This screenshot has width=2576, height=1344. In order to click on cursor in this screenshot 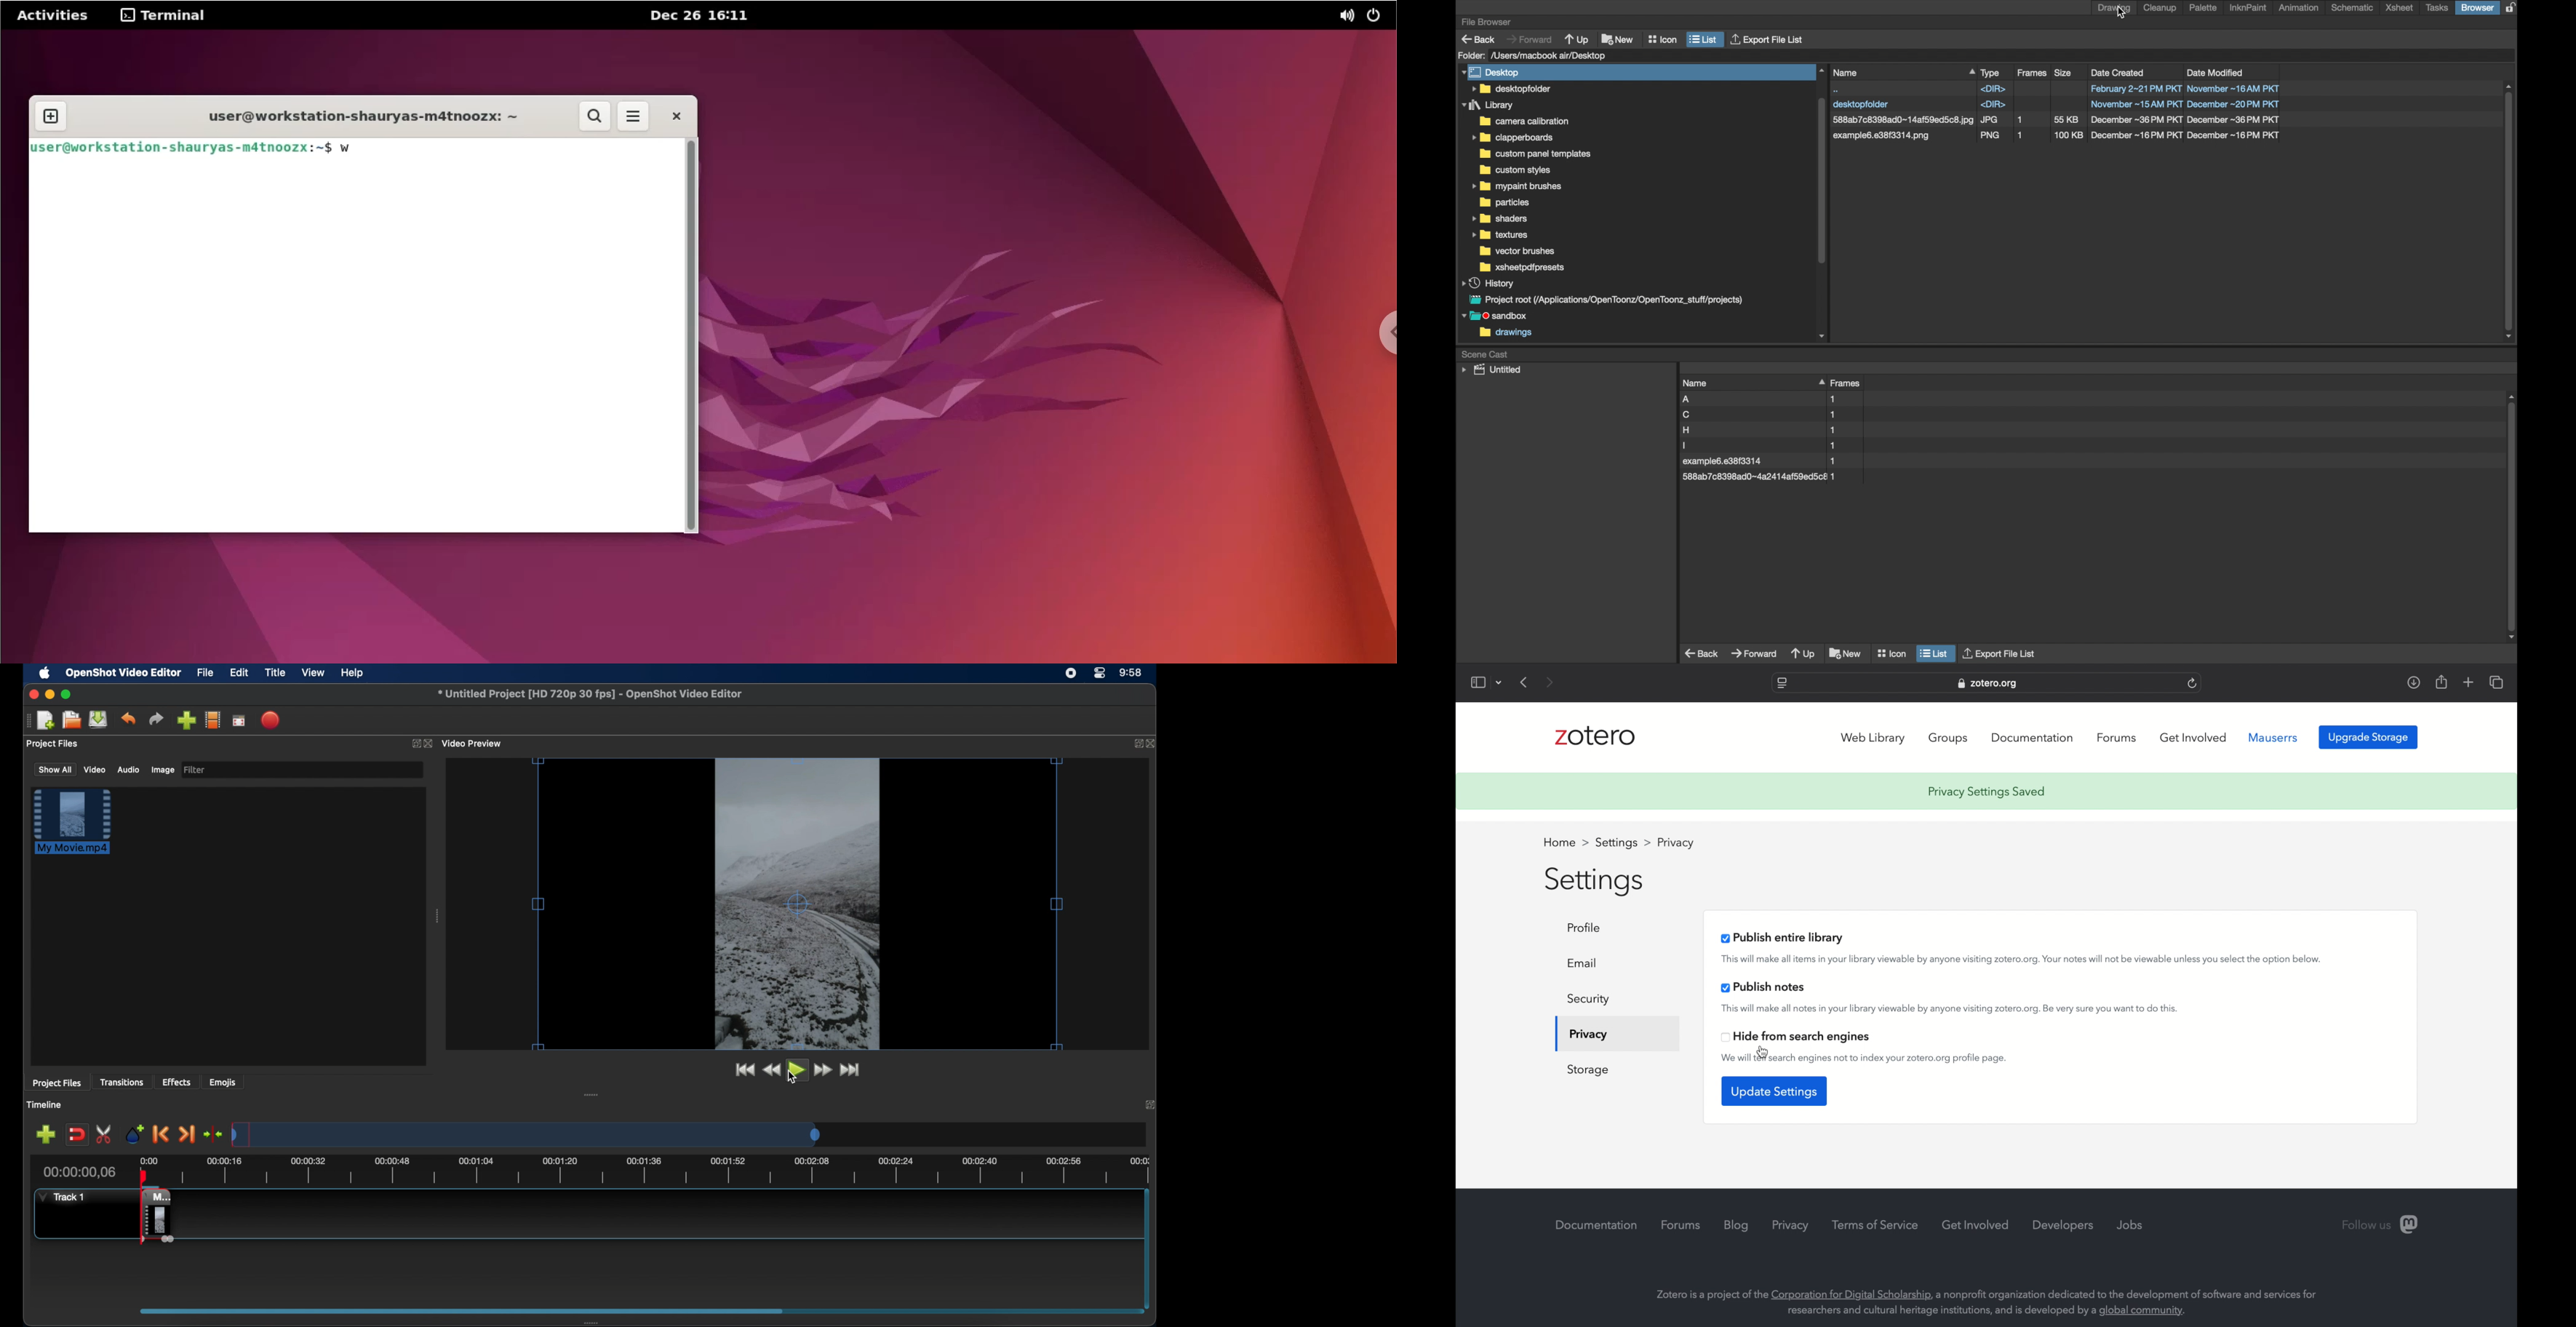, I will do `click(372, 149)`.